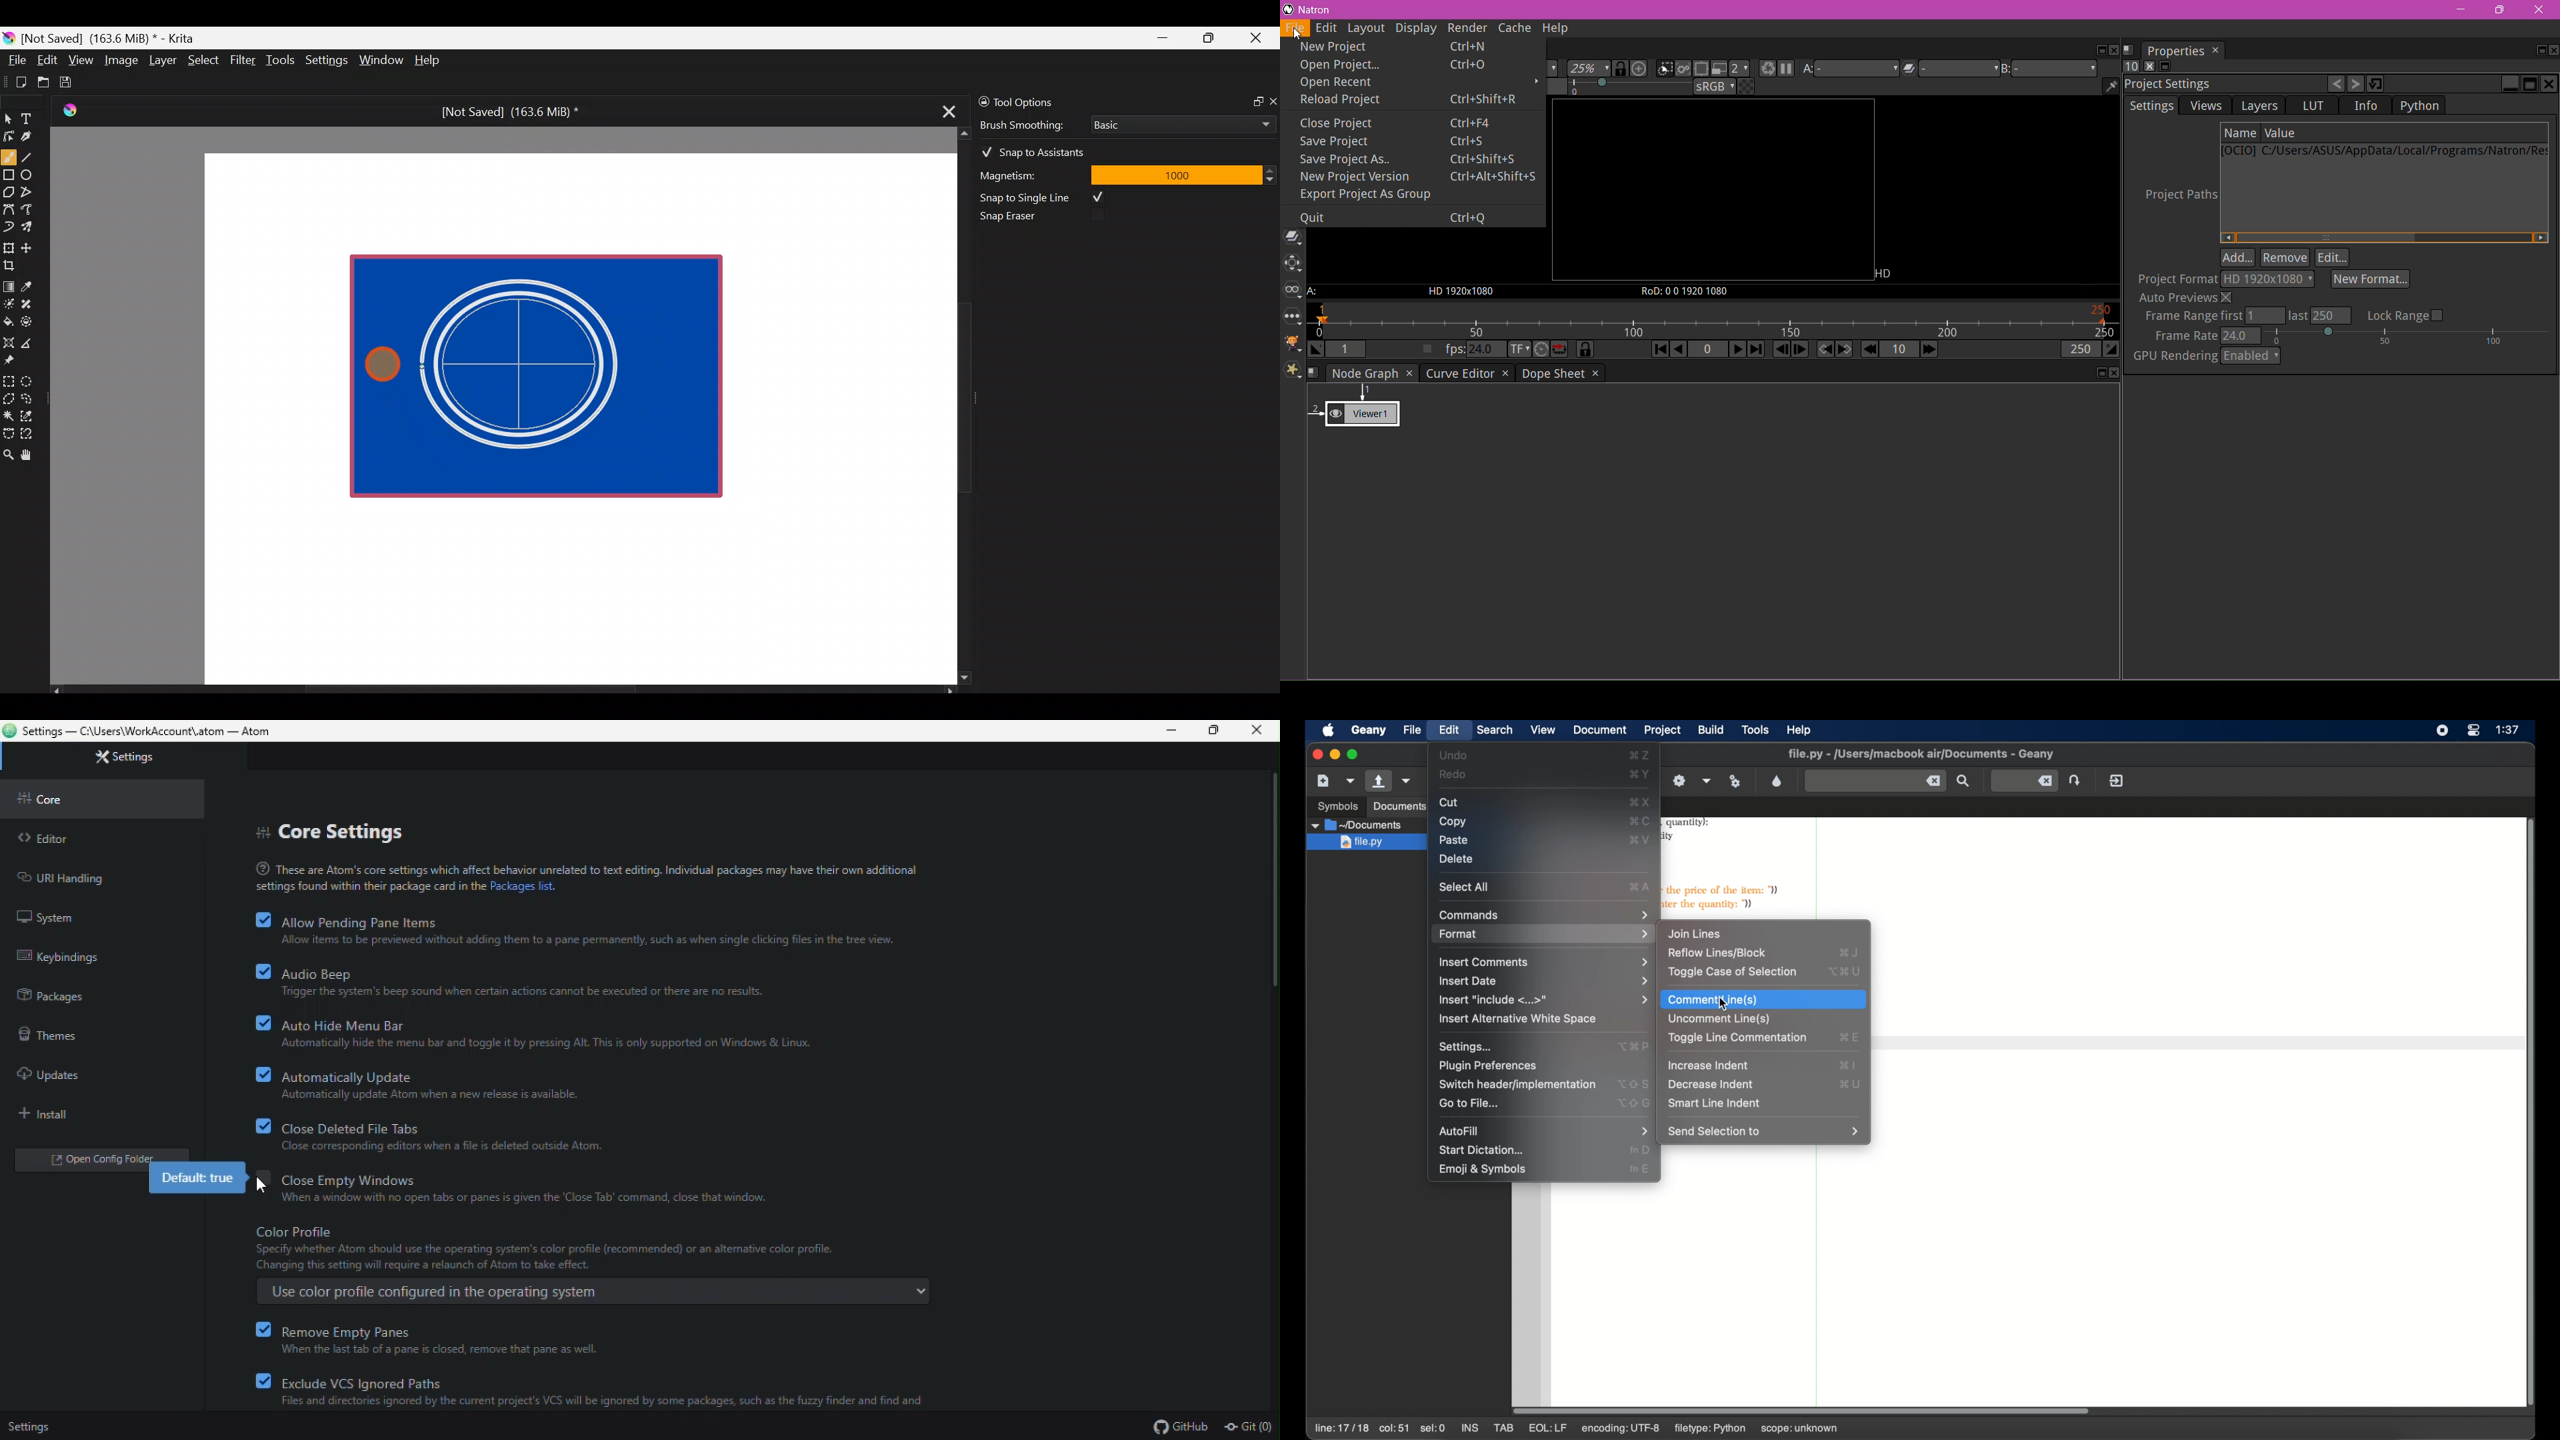 The height and width of the screenshot is (1456, 2576). I want to click on color profile, so click(592, 1261).